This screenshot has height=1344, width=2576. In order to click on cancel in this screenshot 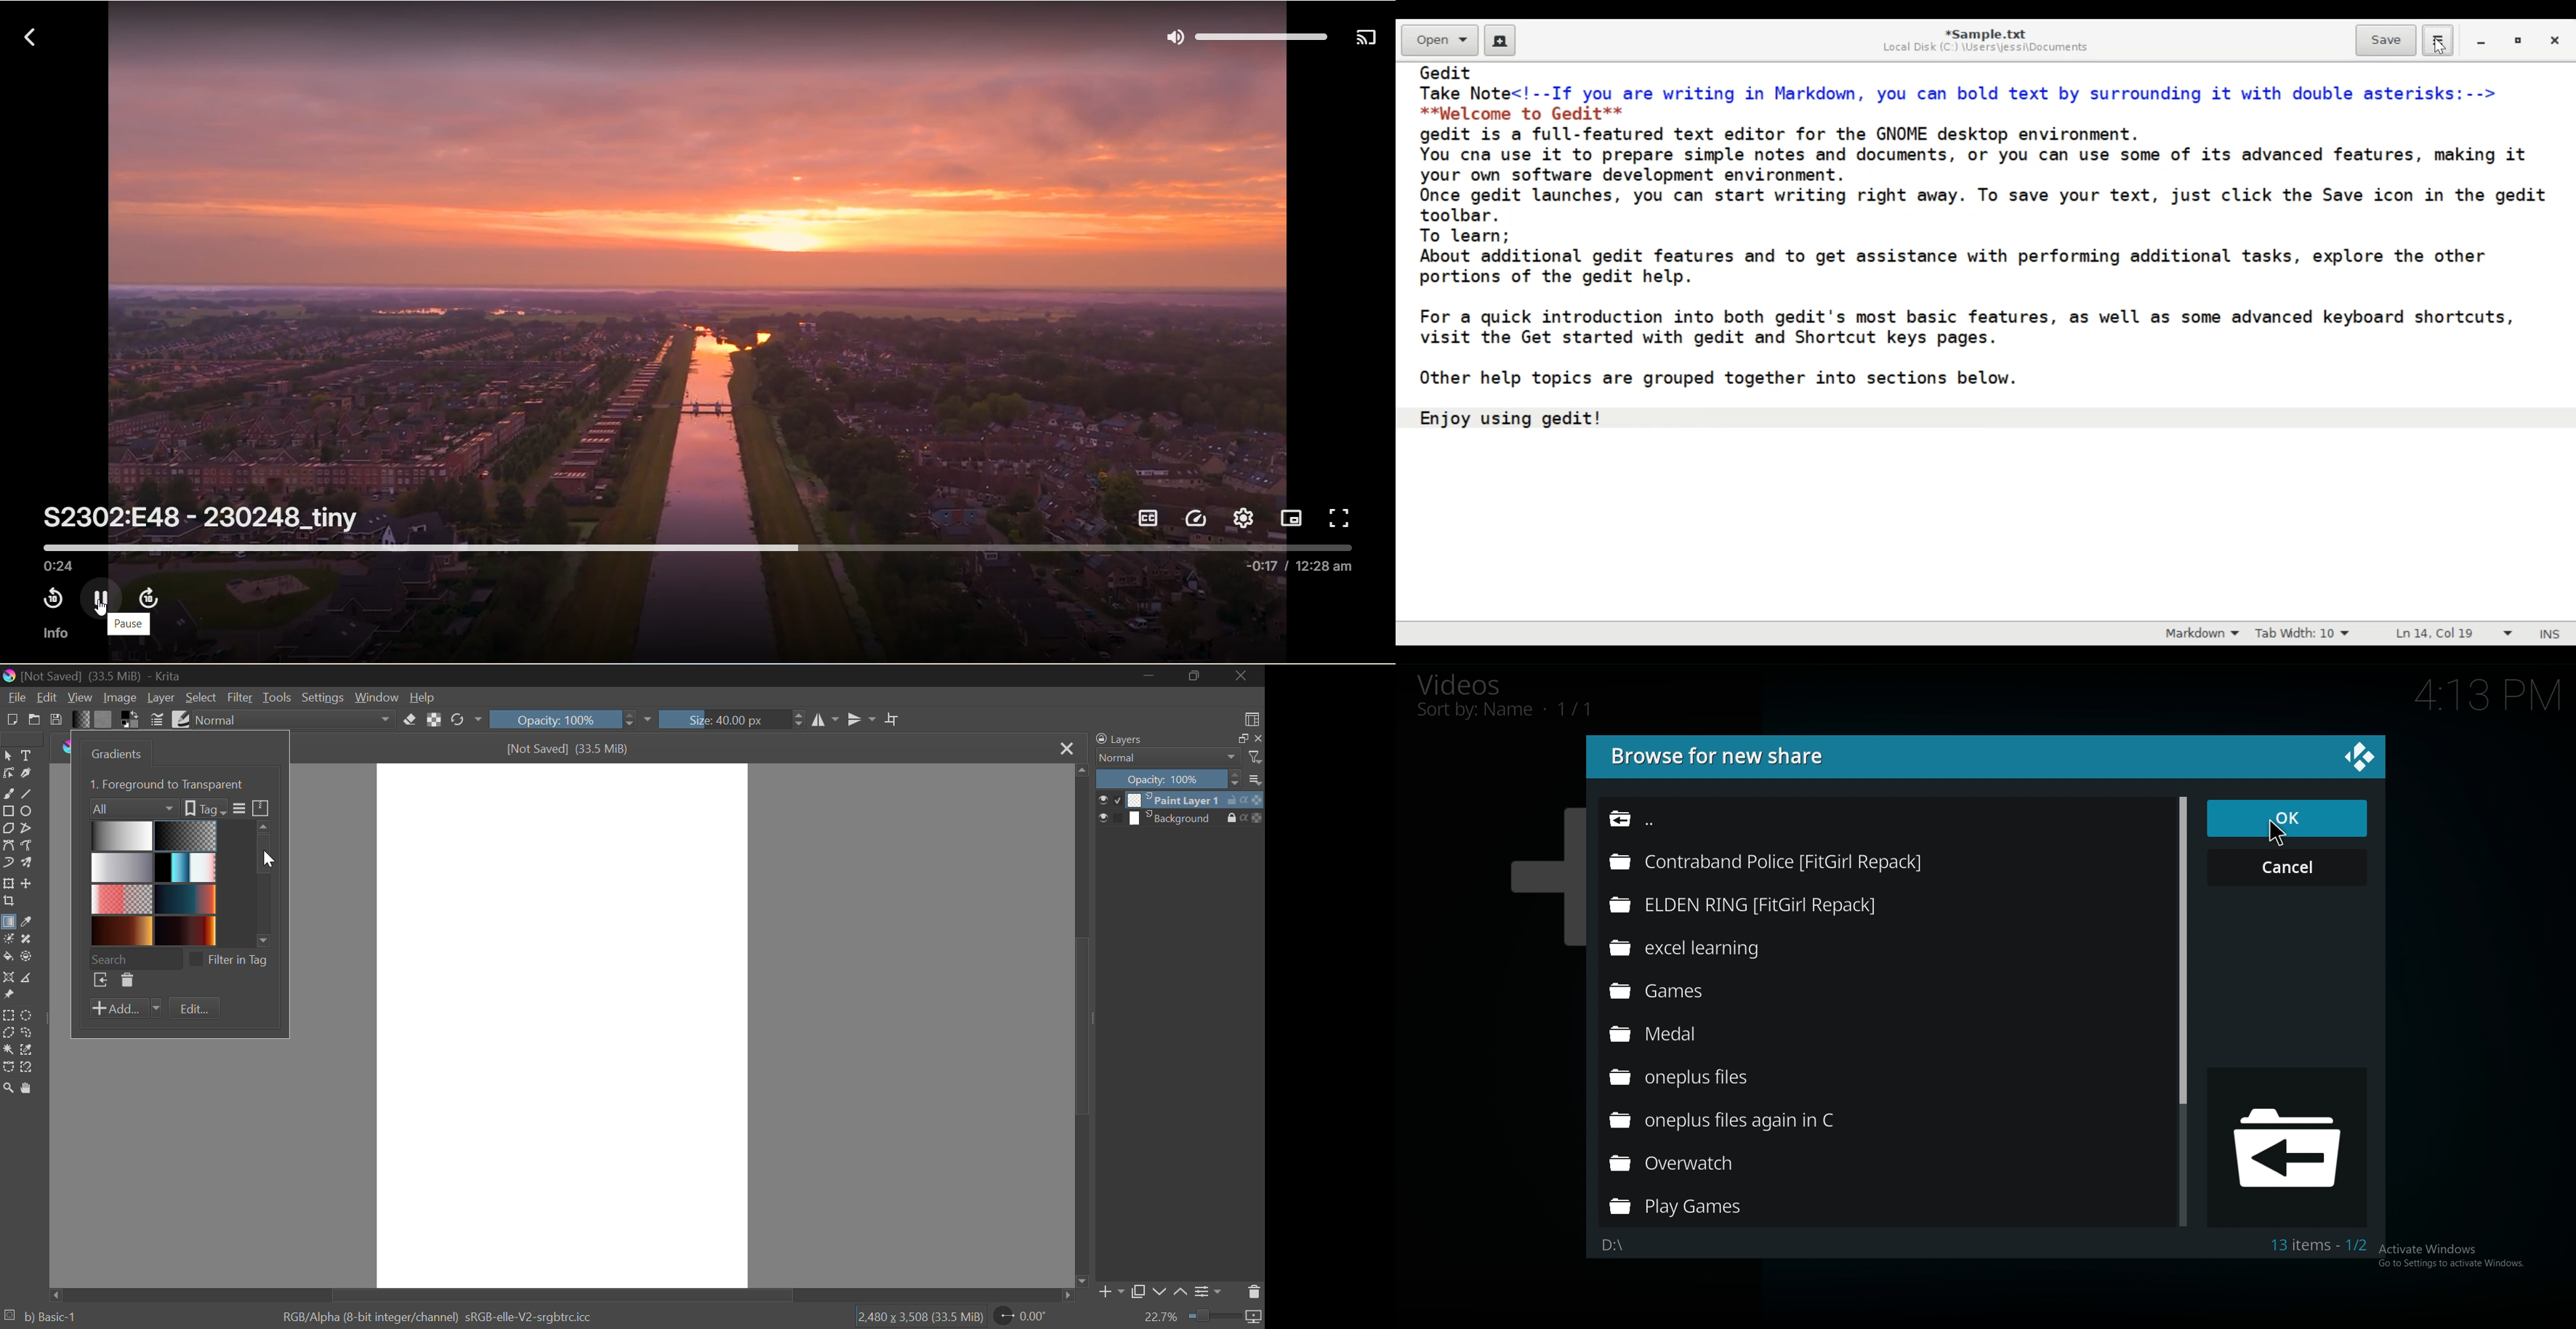, I will do `click(2289, 868)`.